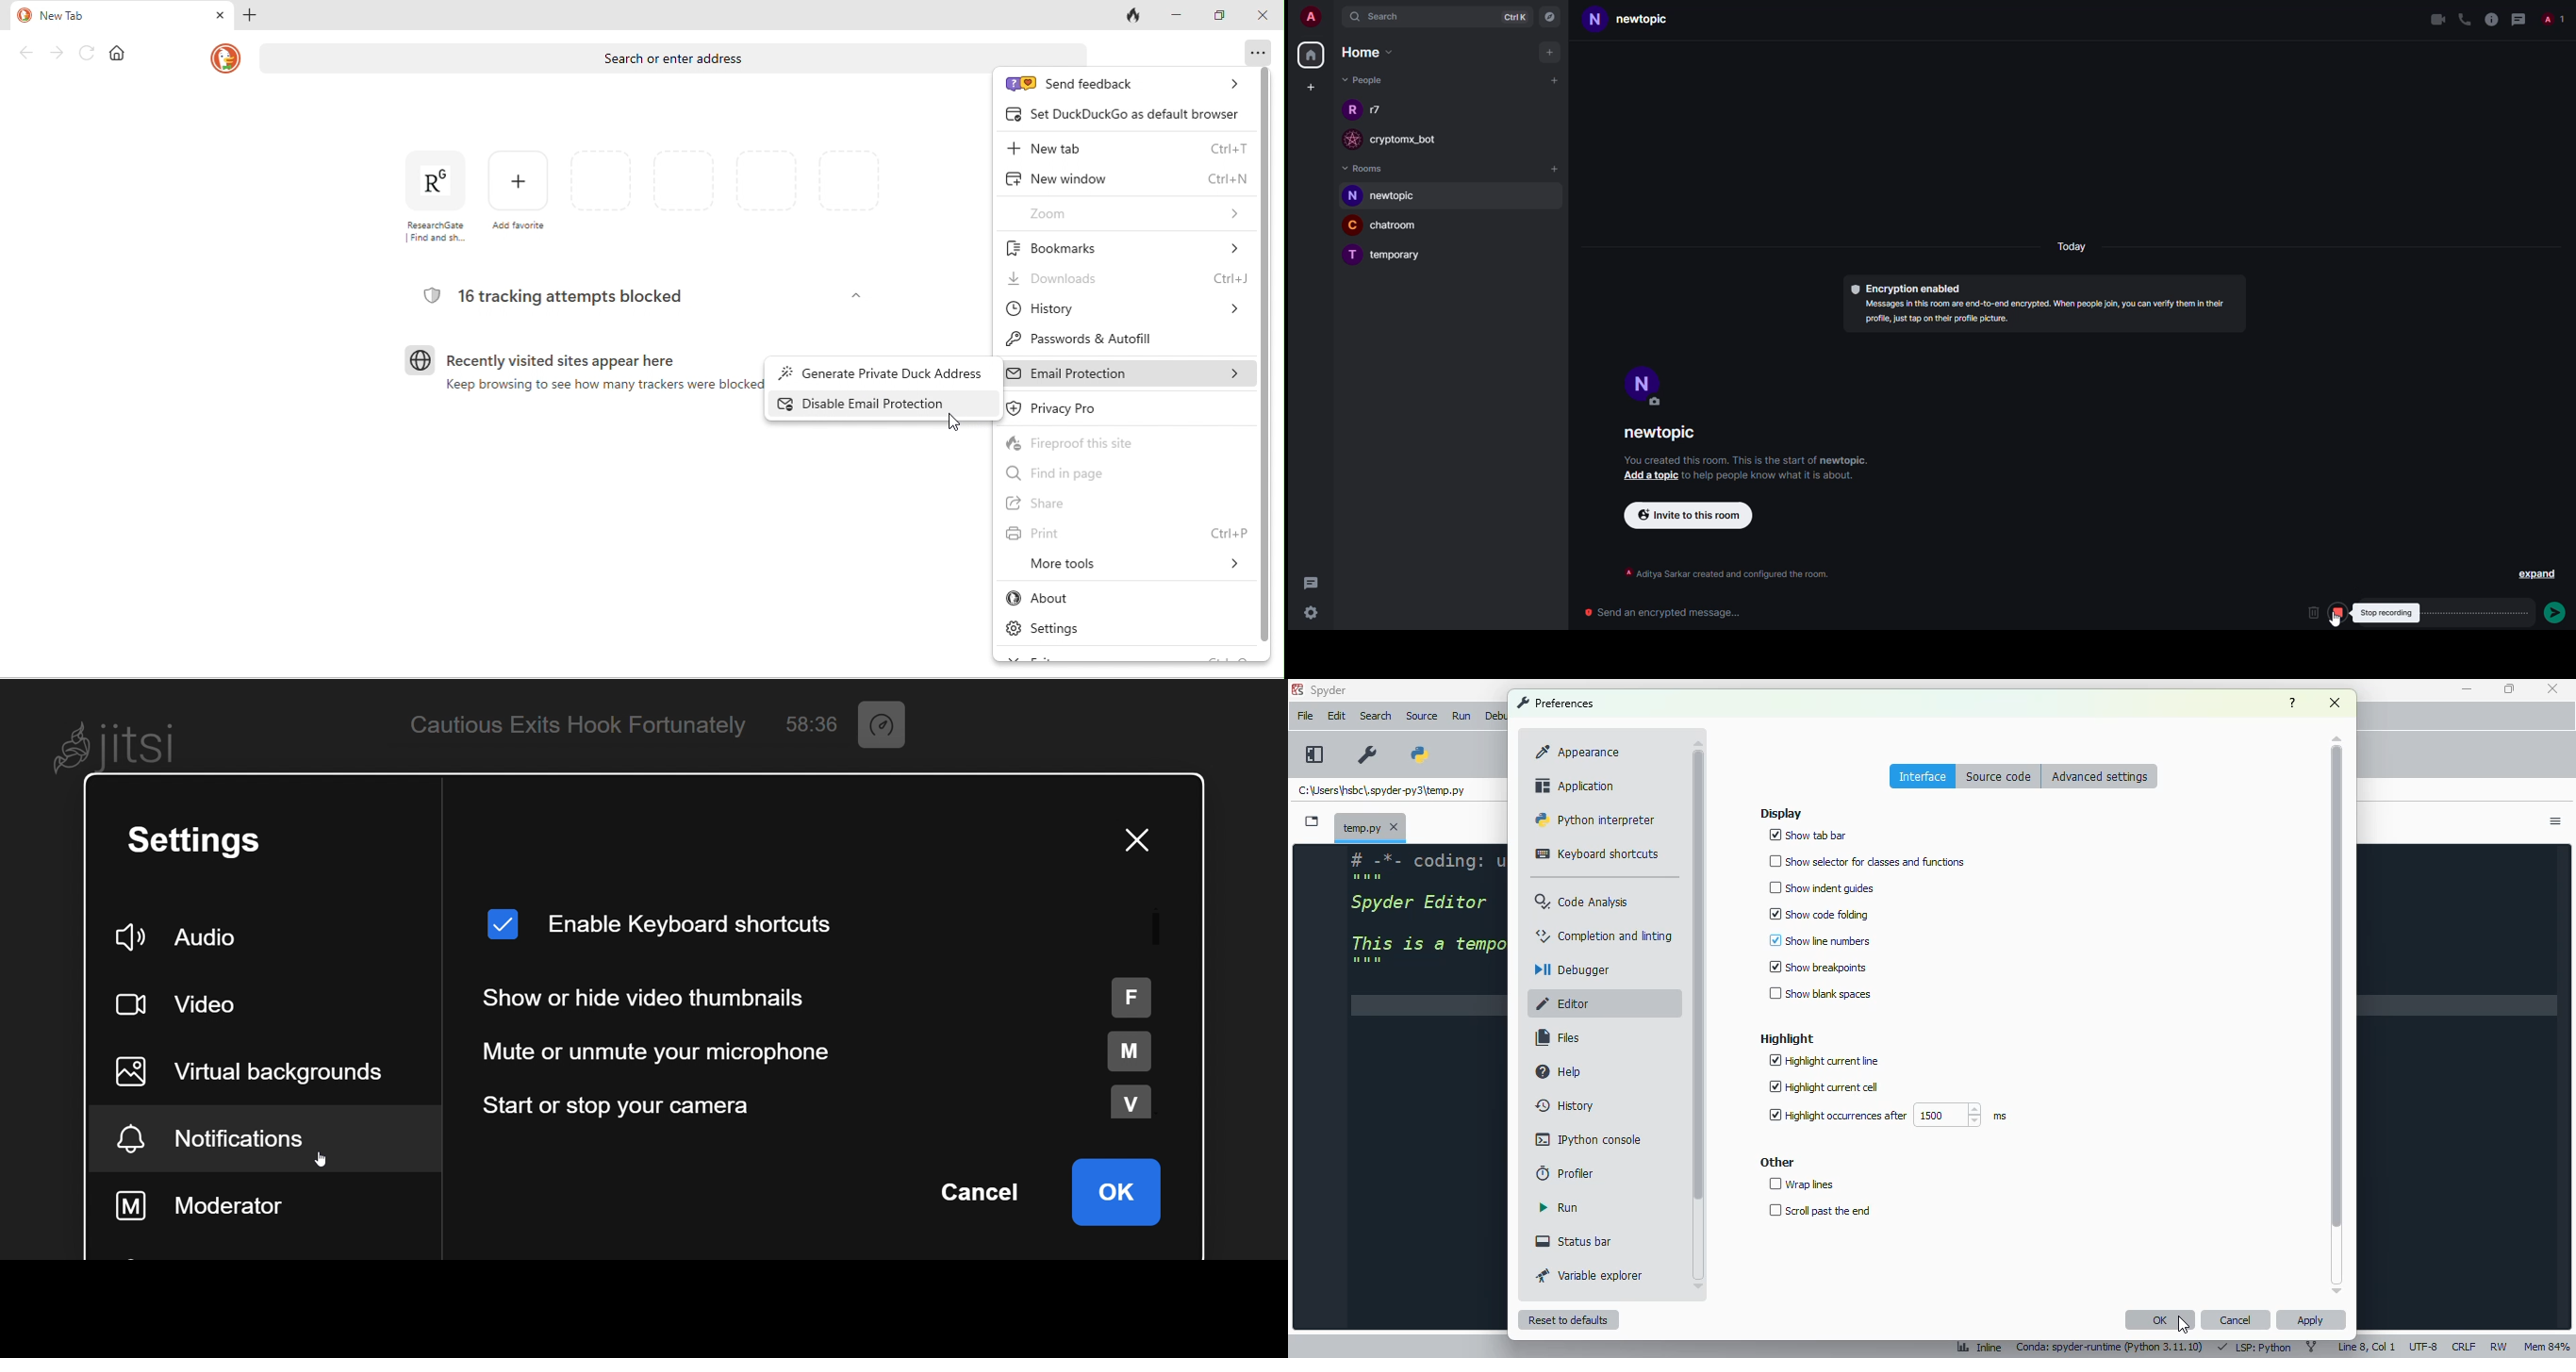 Image resolution: width=2576 pixels, height=1372 pixels. What do you see at coordinates (188, 1004) in the screenshot?
I see `video` at bounding box center [188, 1004].